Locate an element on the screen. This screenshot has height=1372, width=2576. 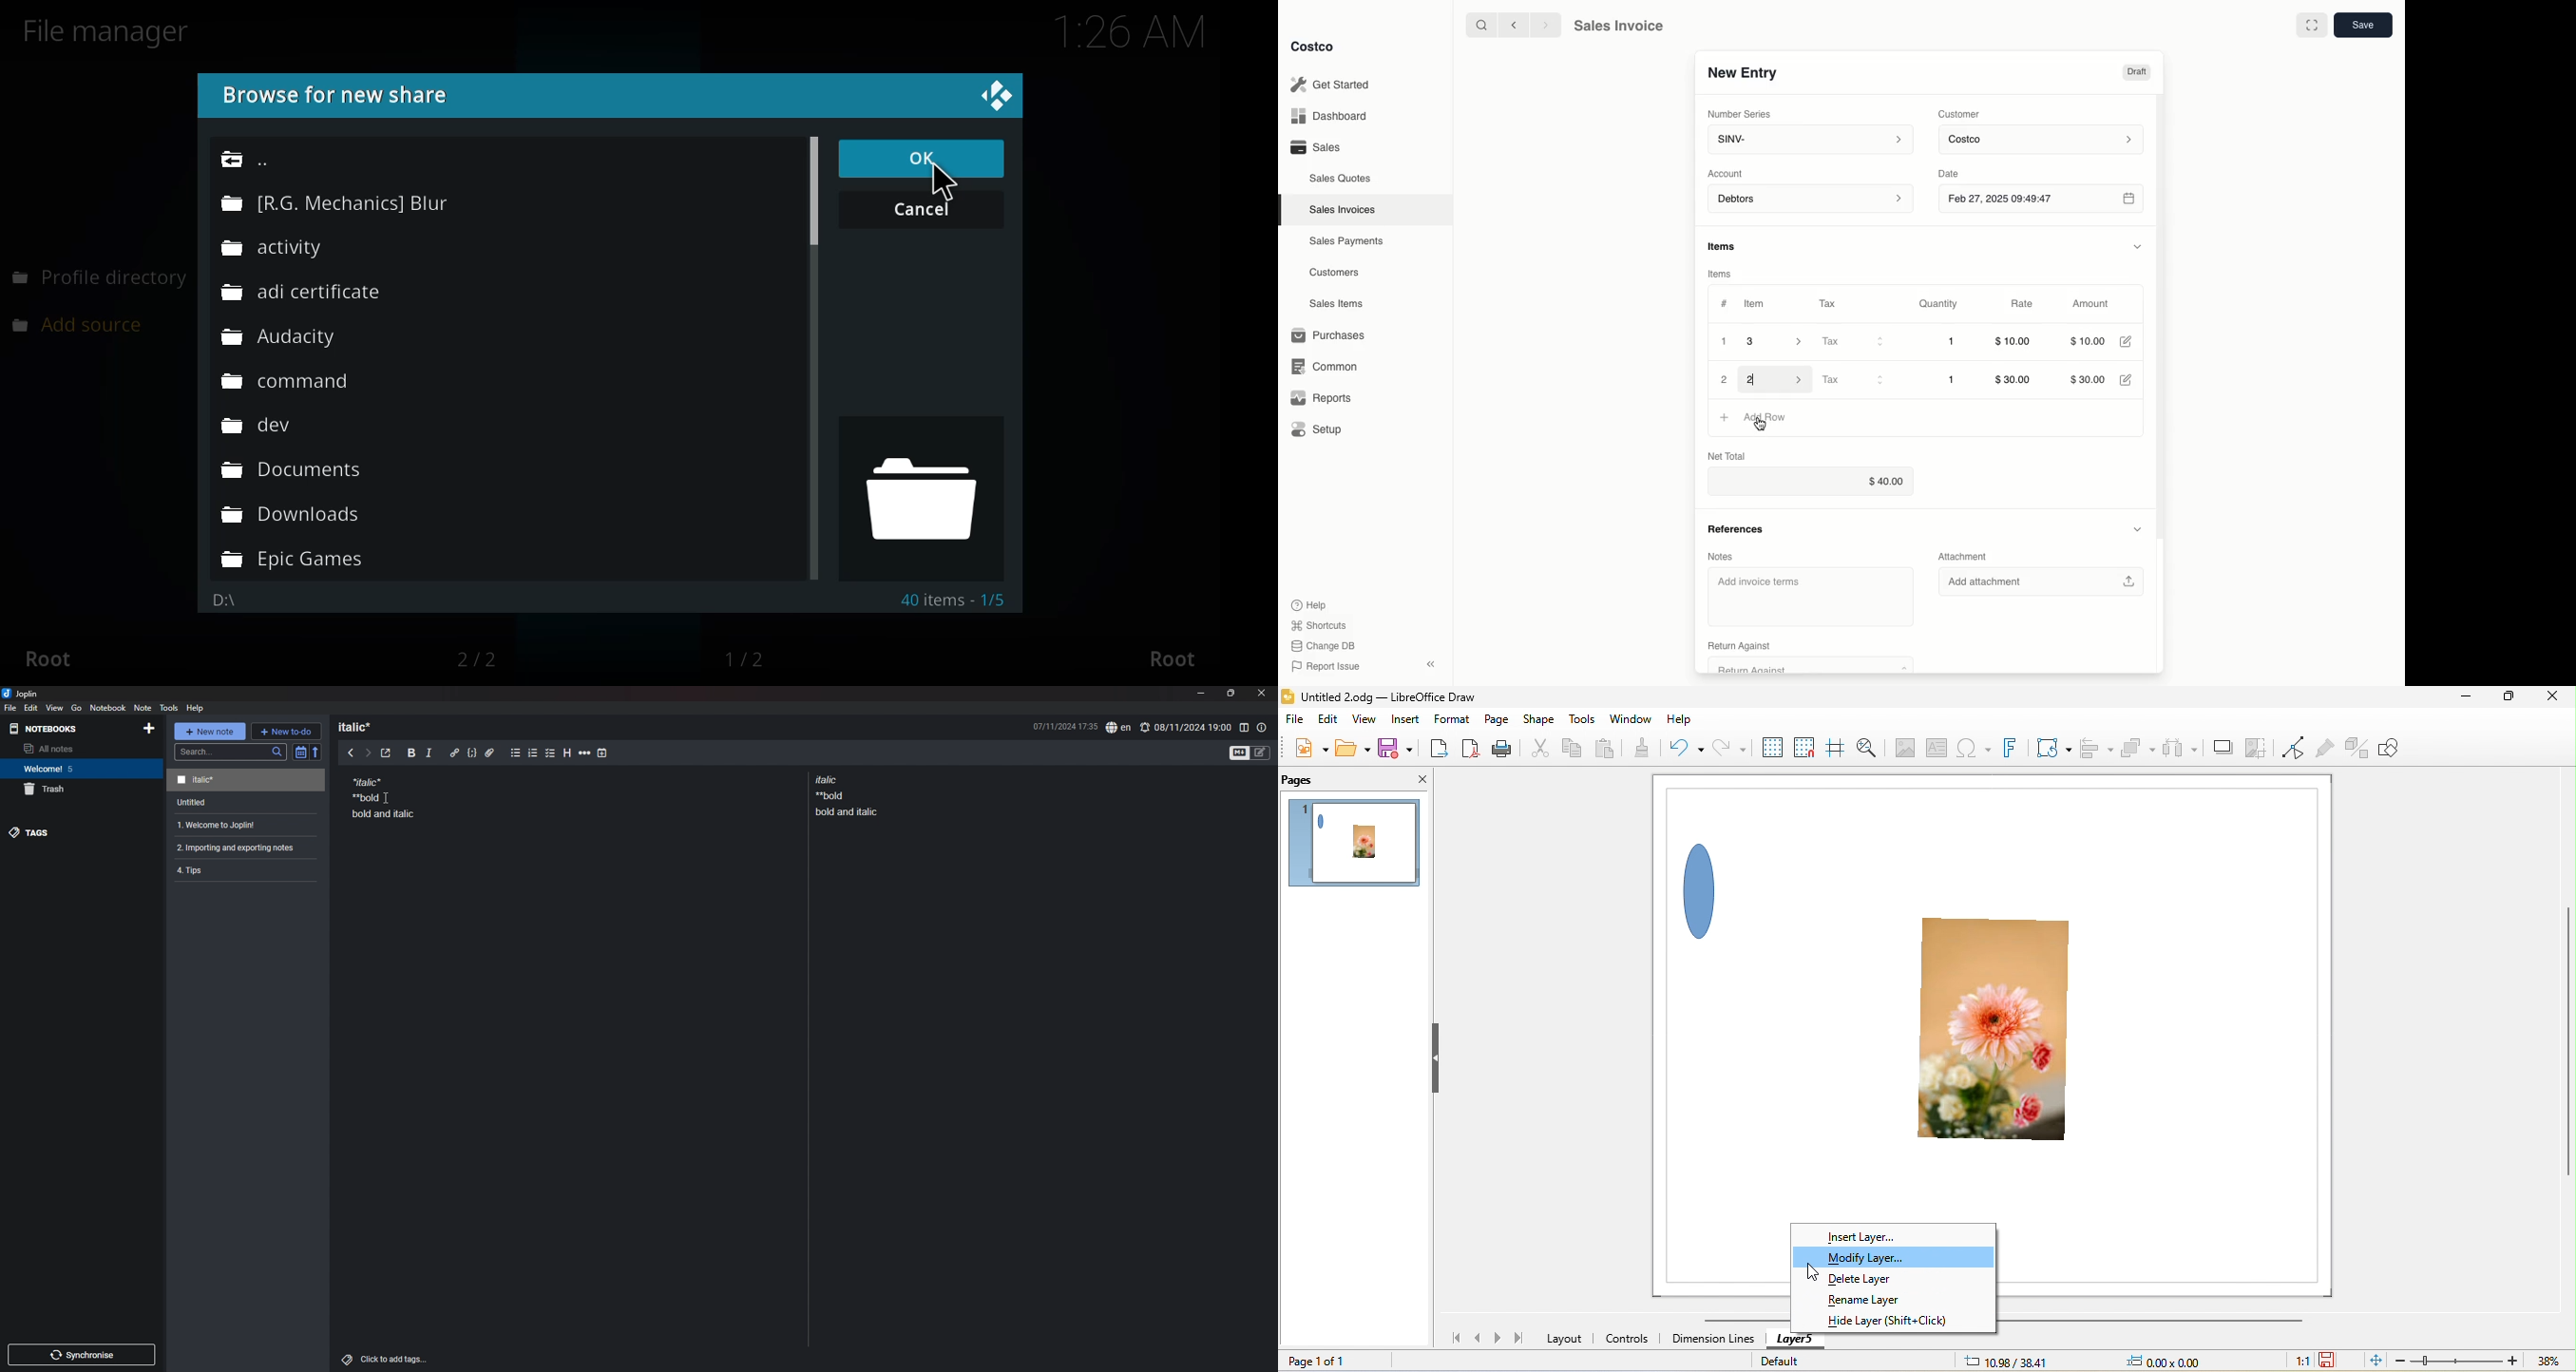
toggle external editor is located at coordinates (386, 753).